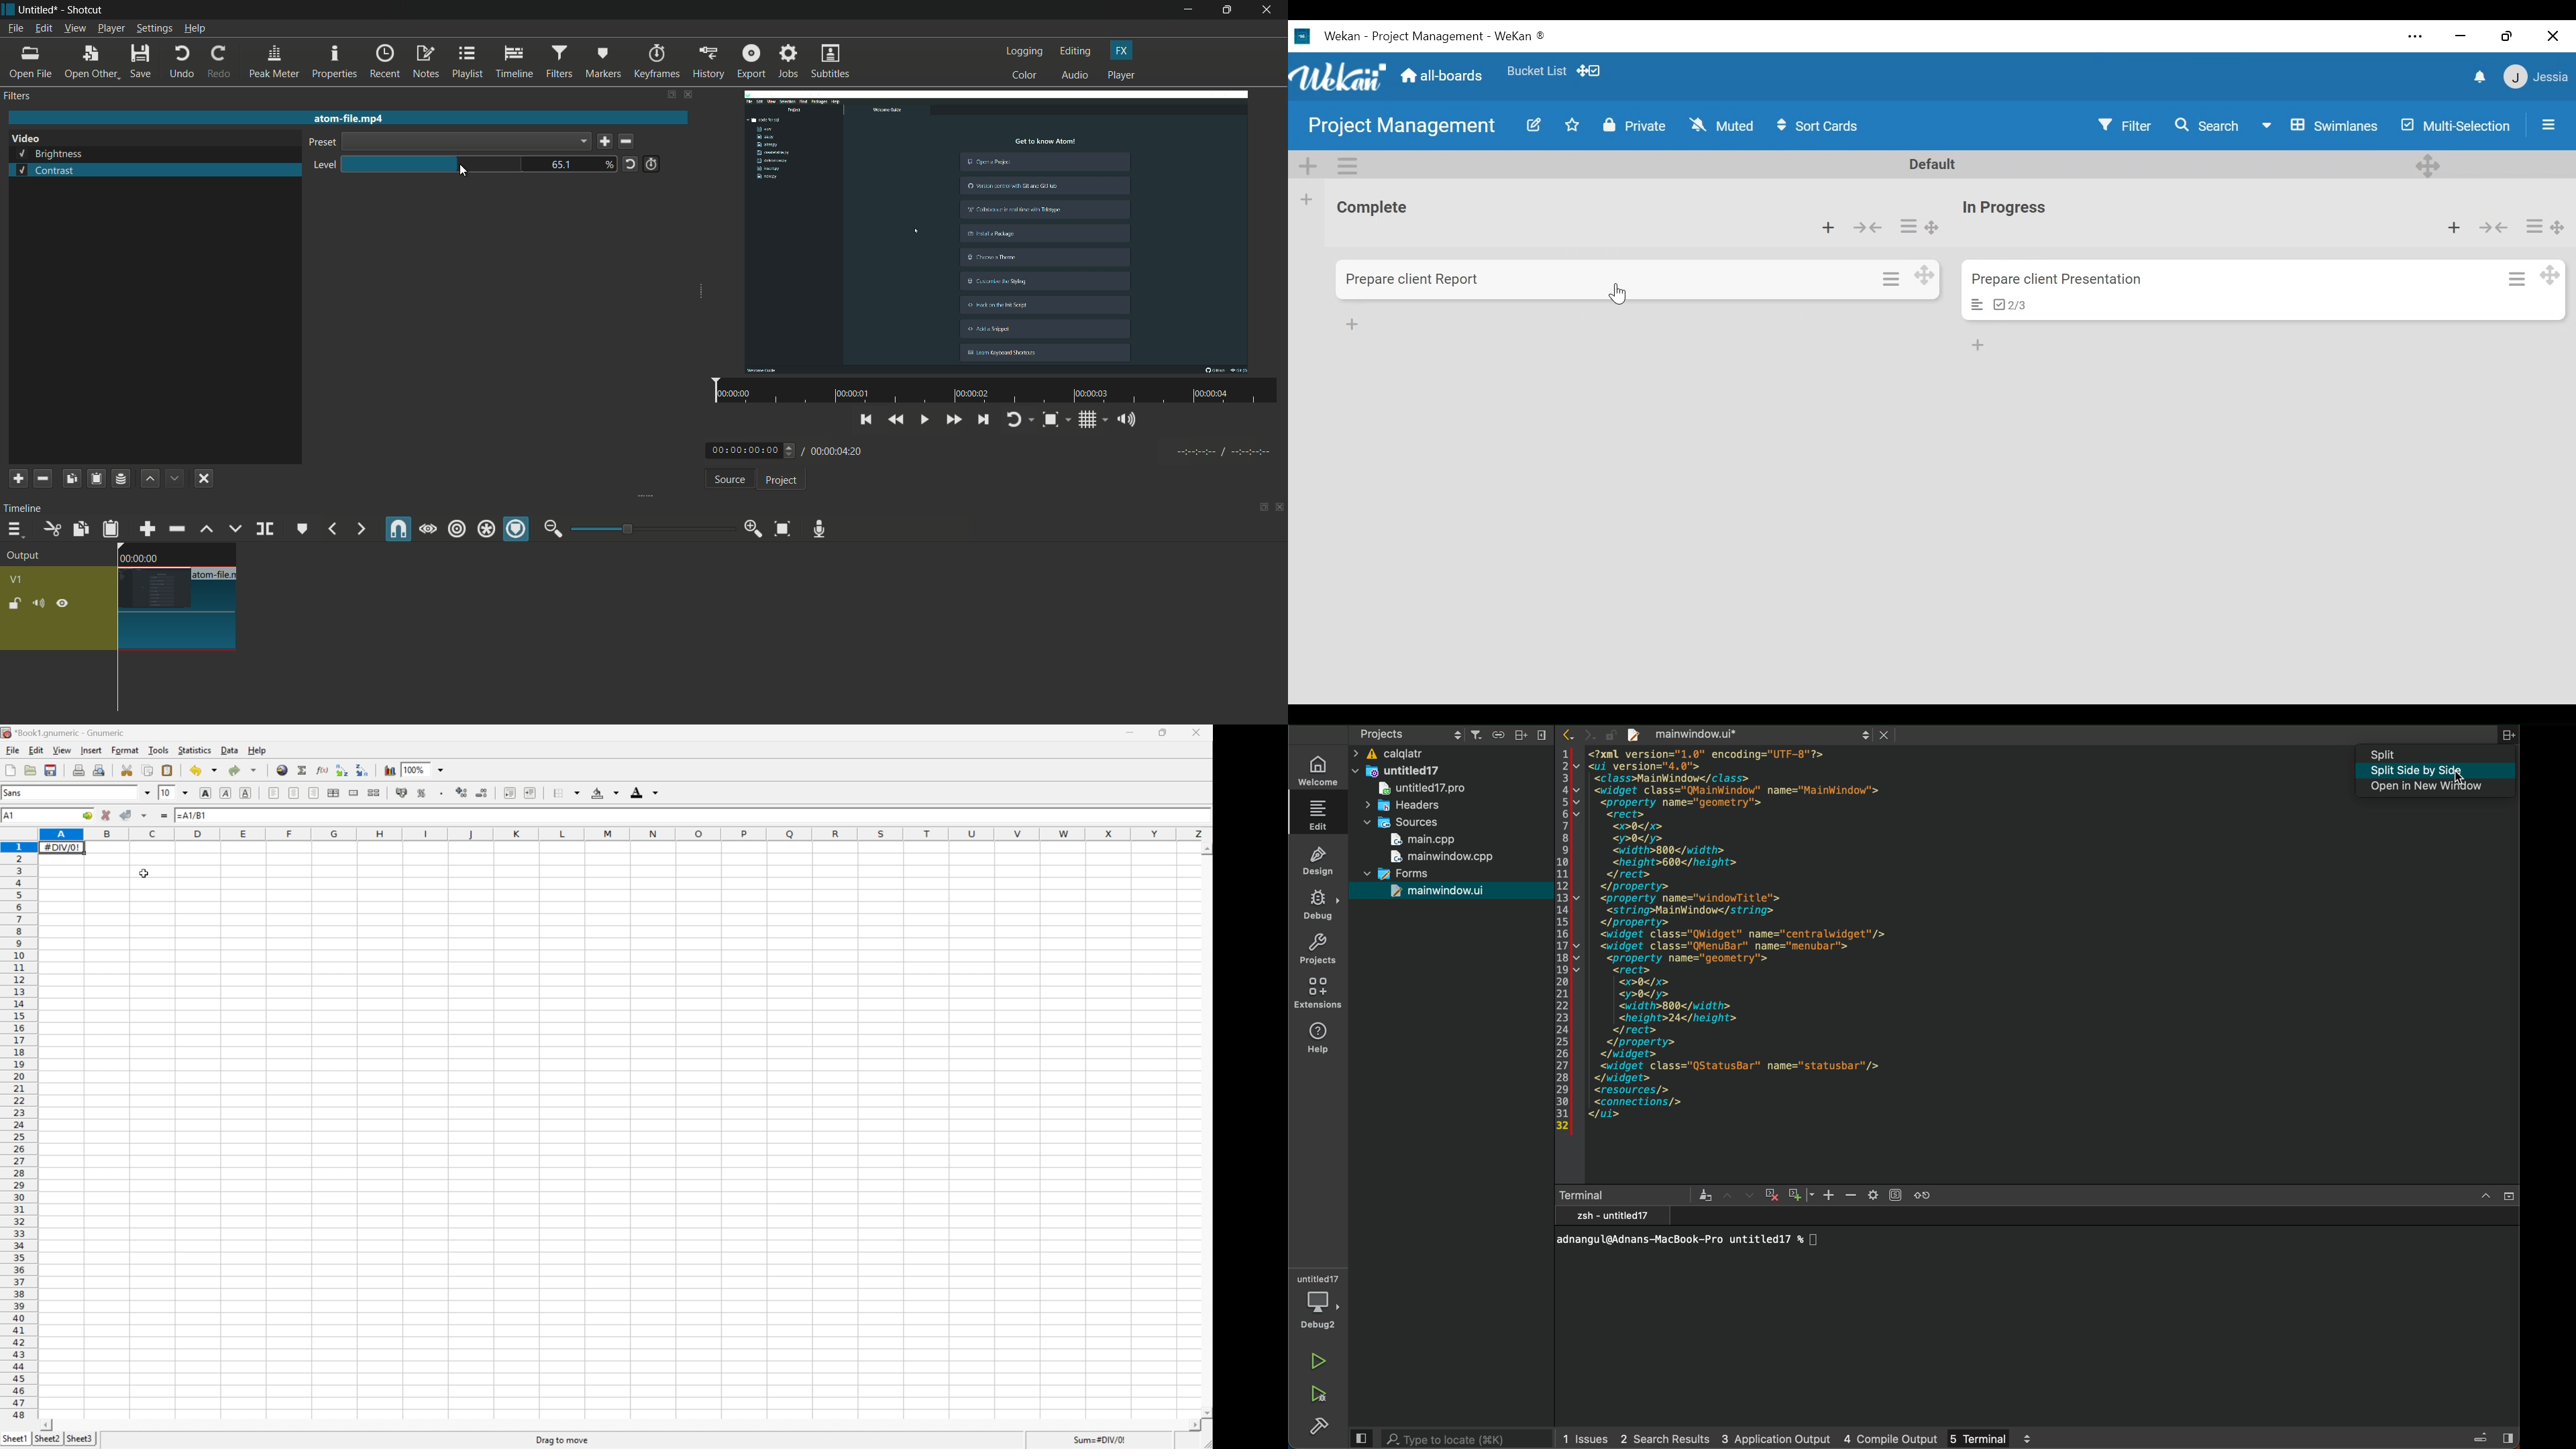 The height and width of the screenshot is (1456, 2576). I want to click on Toggle favorites, so click(1573, 125).